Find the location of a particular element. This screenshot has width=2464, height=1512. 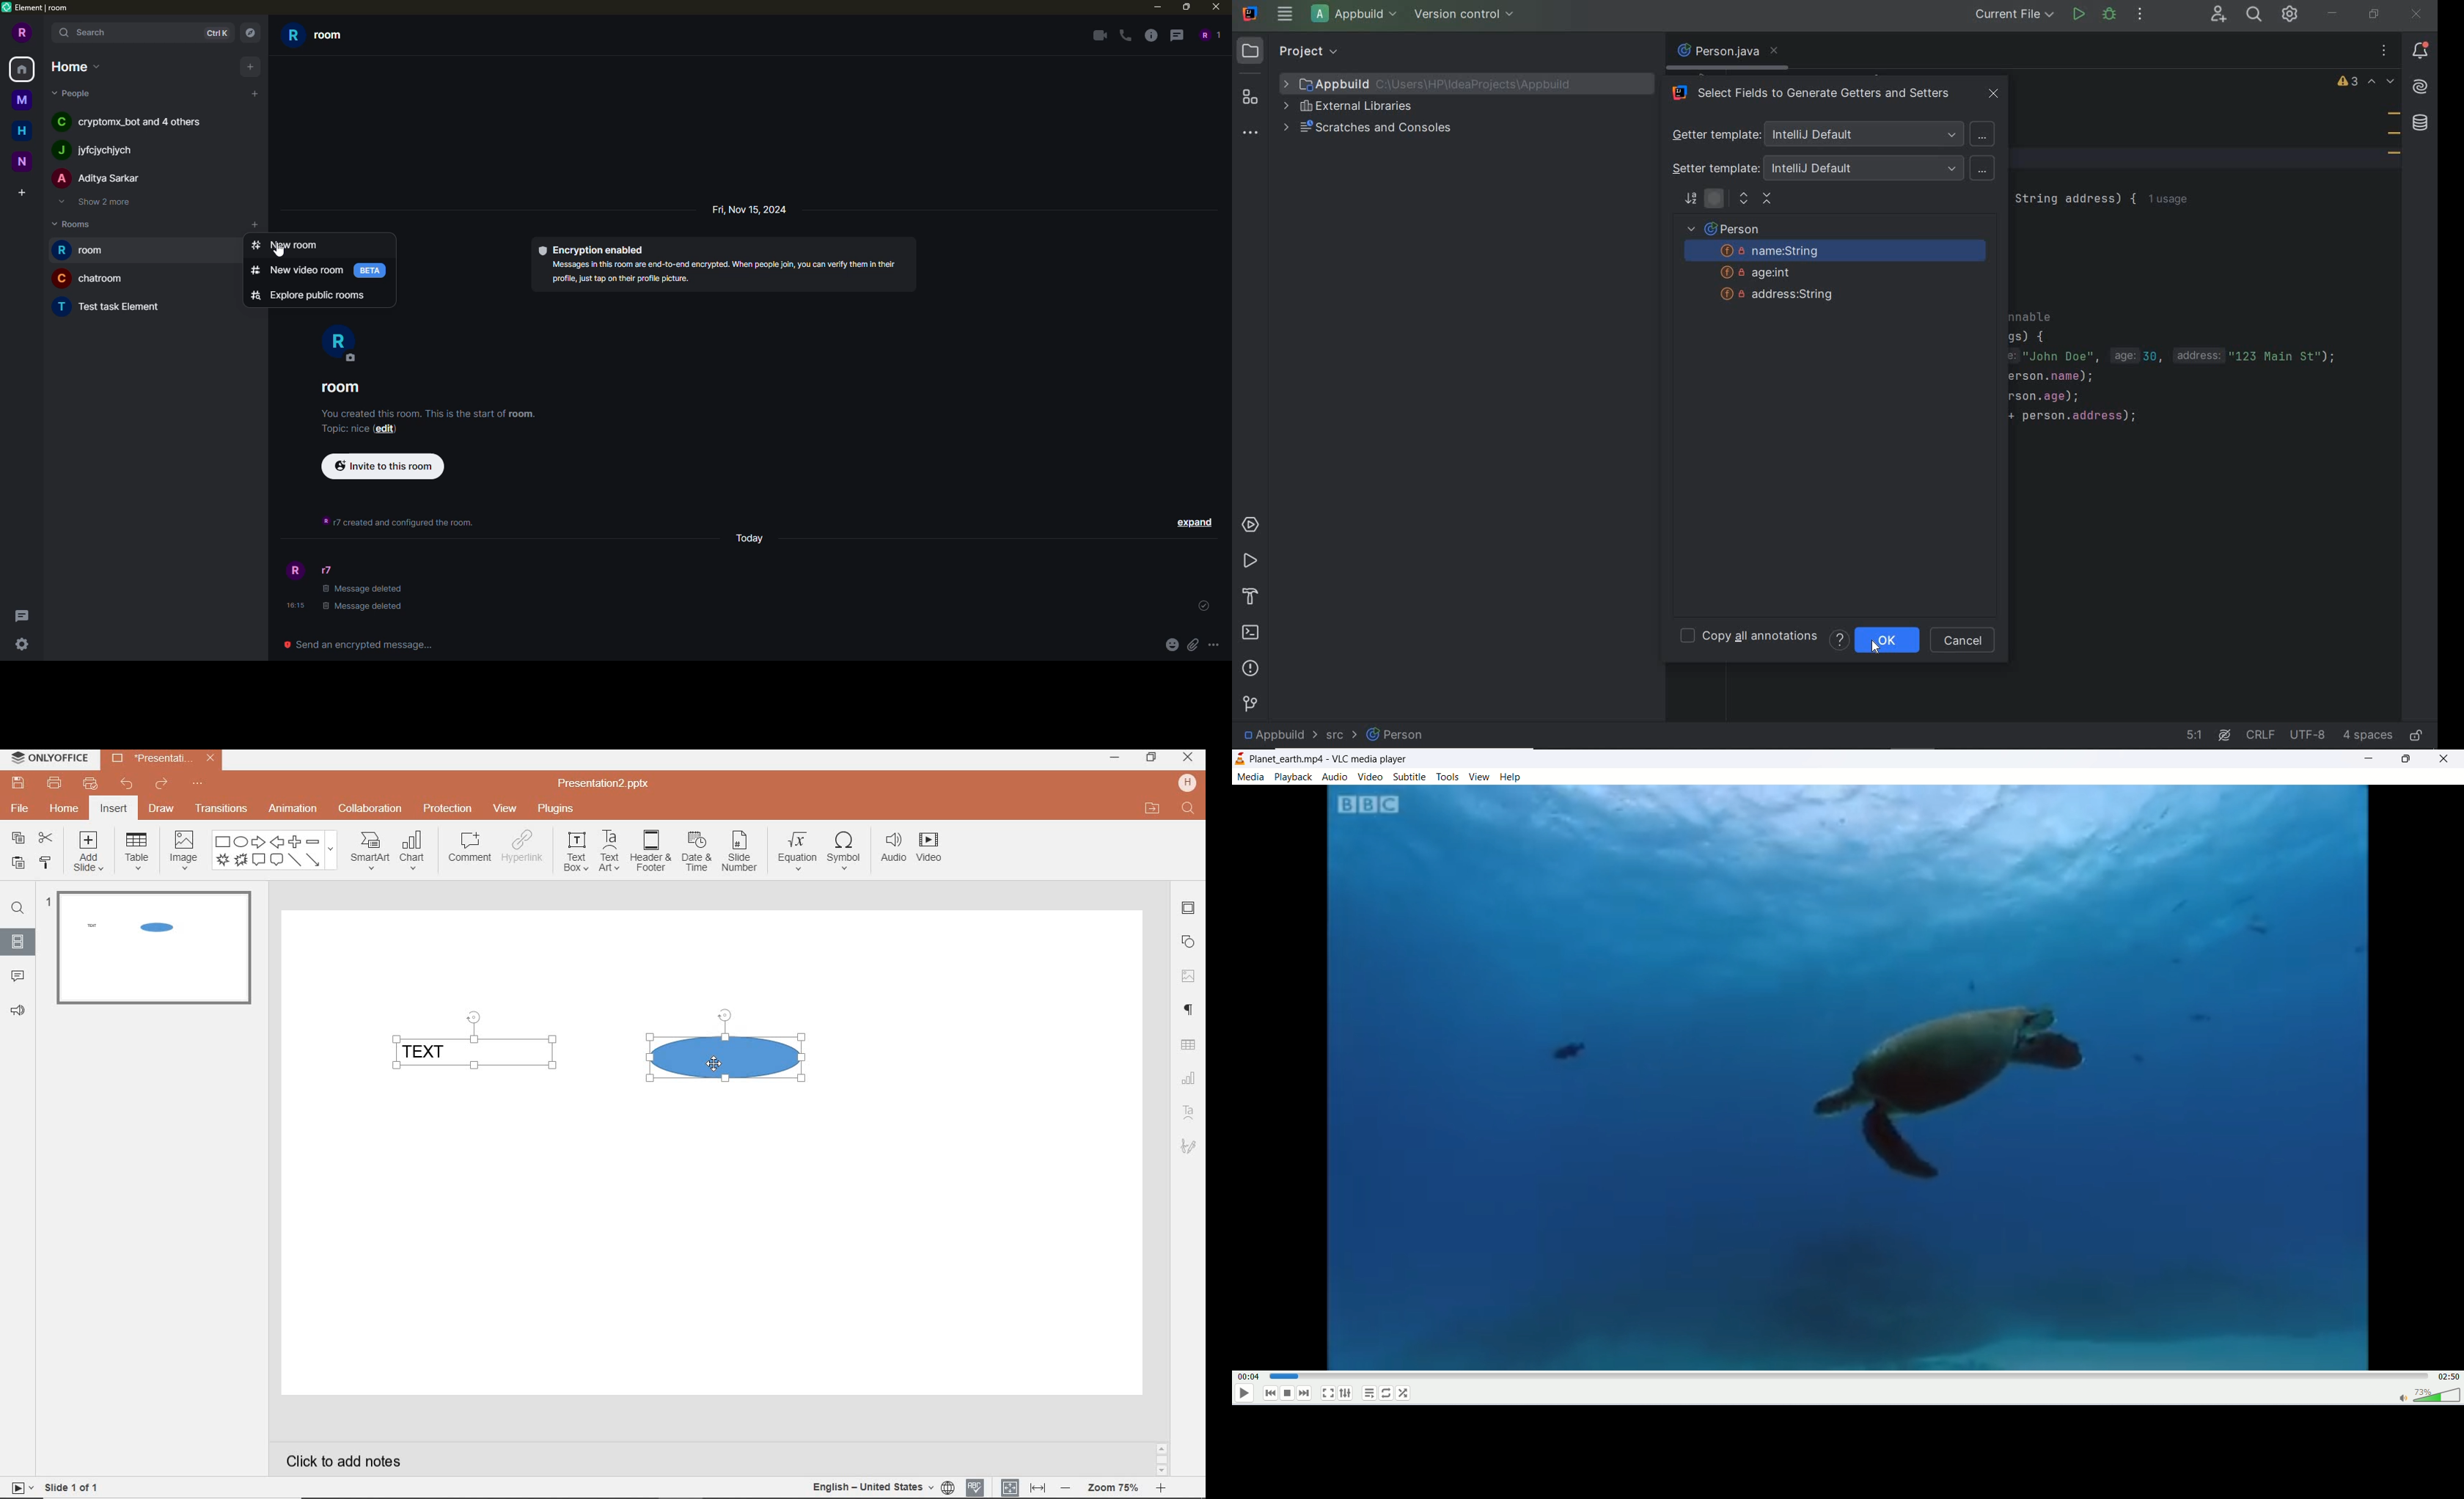

rooms is located at coordinates (72, 223).